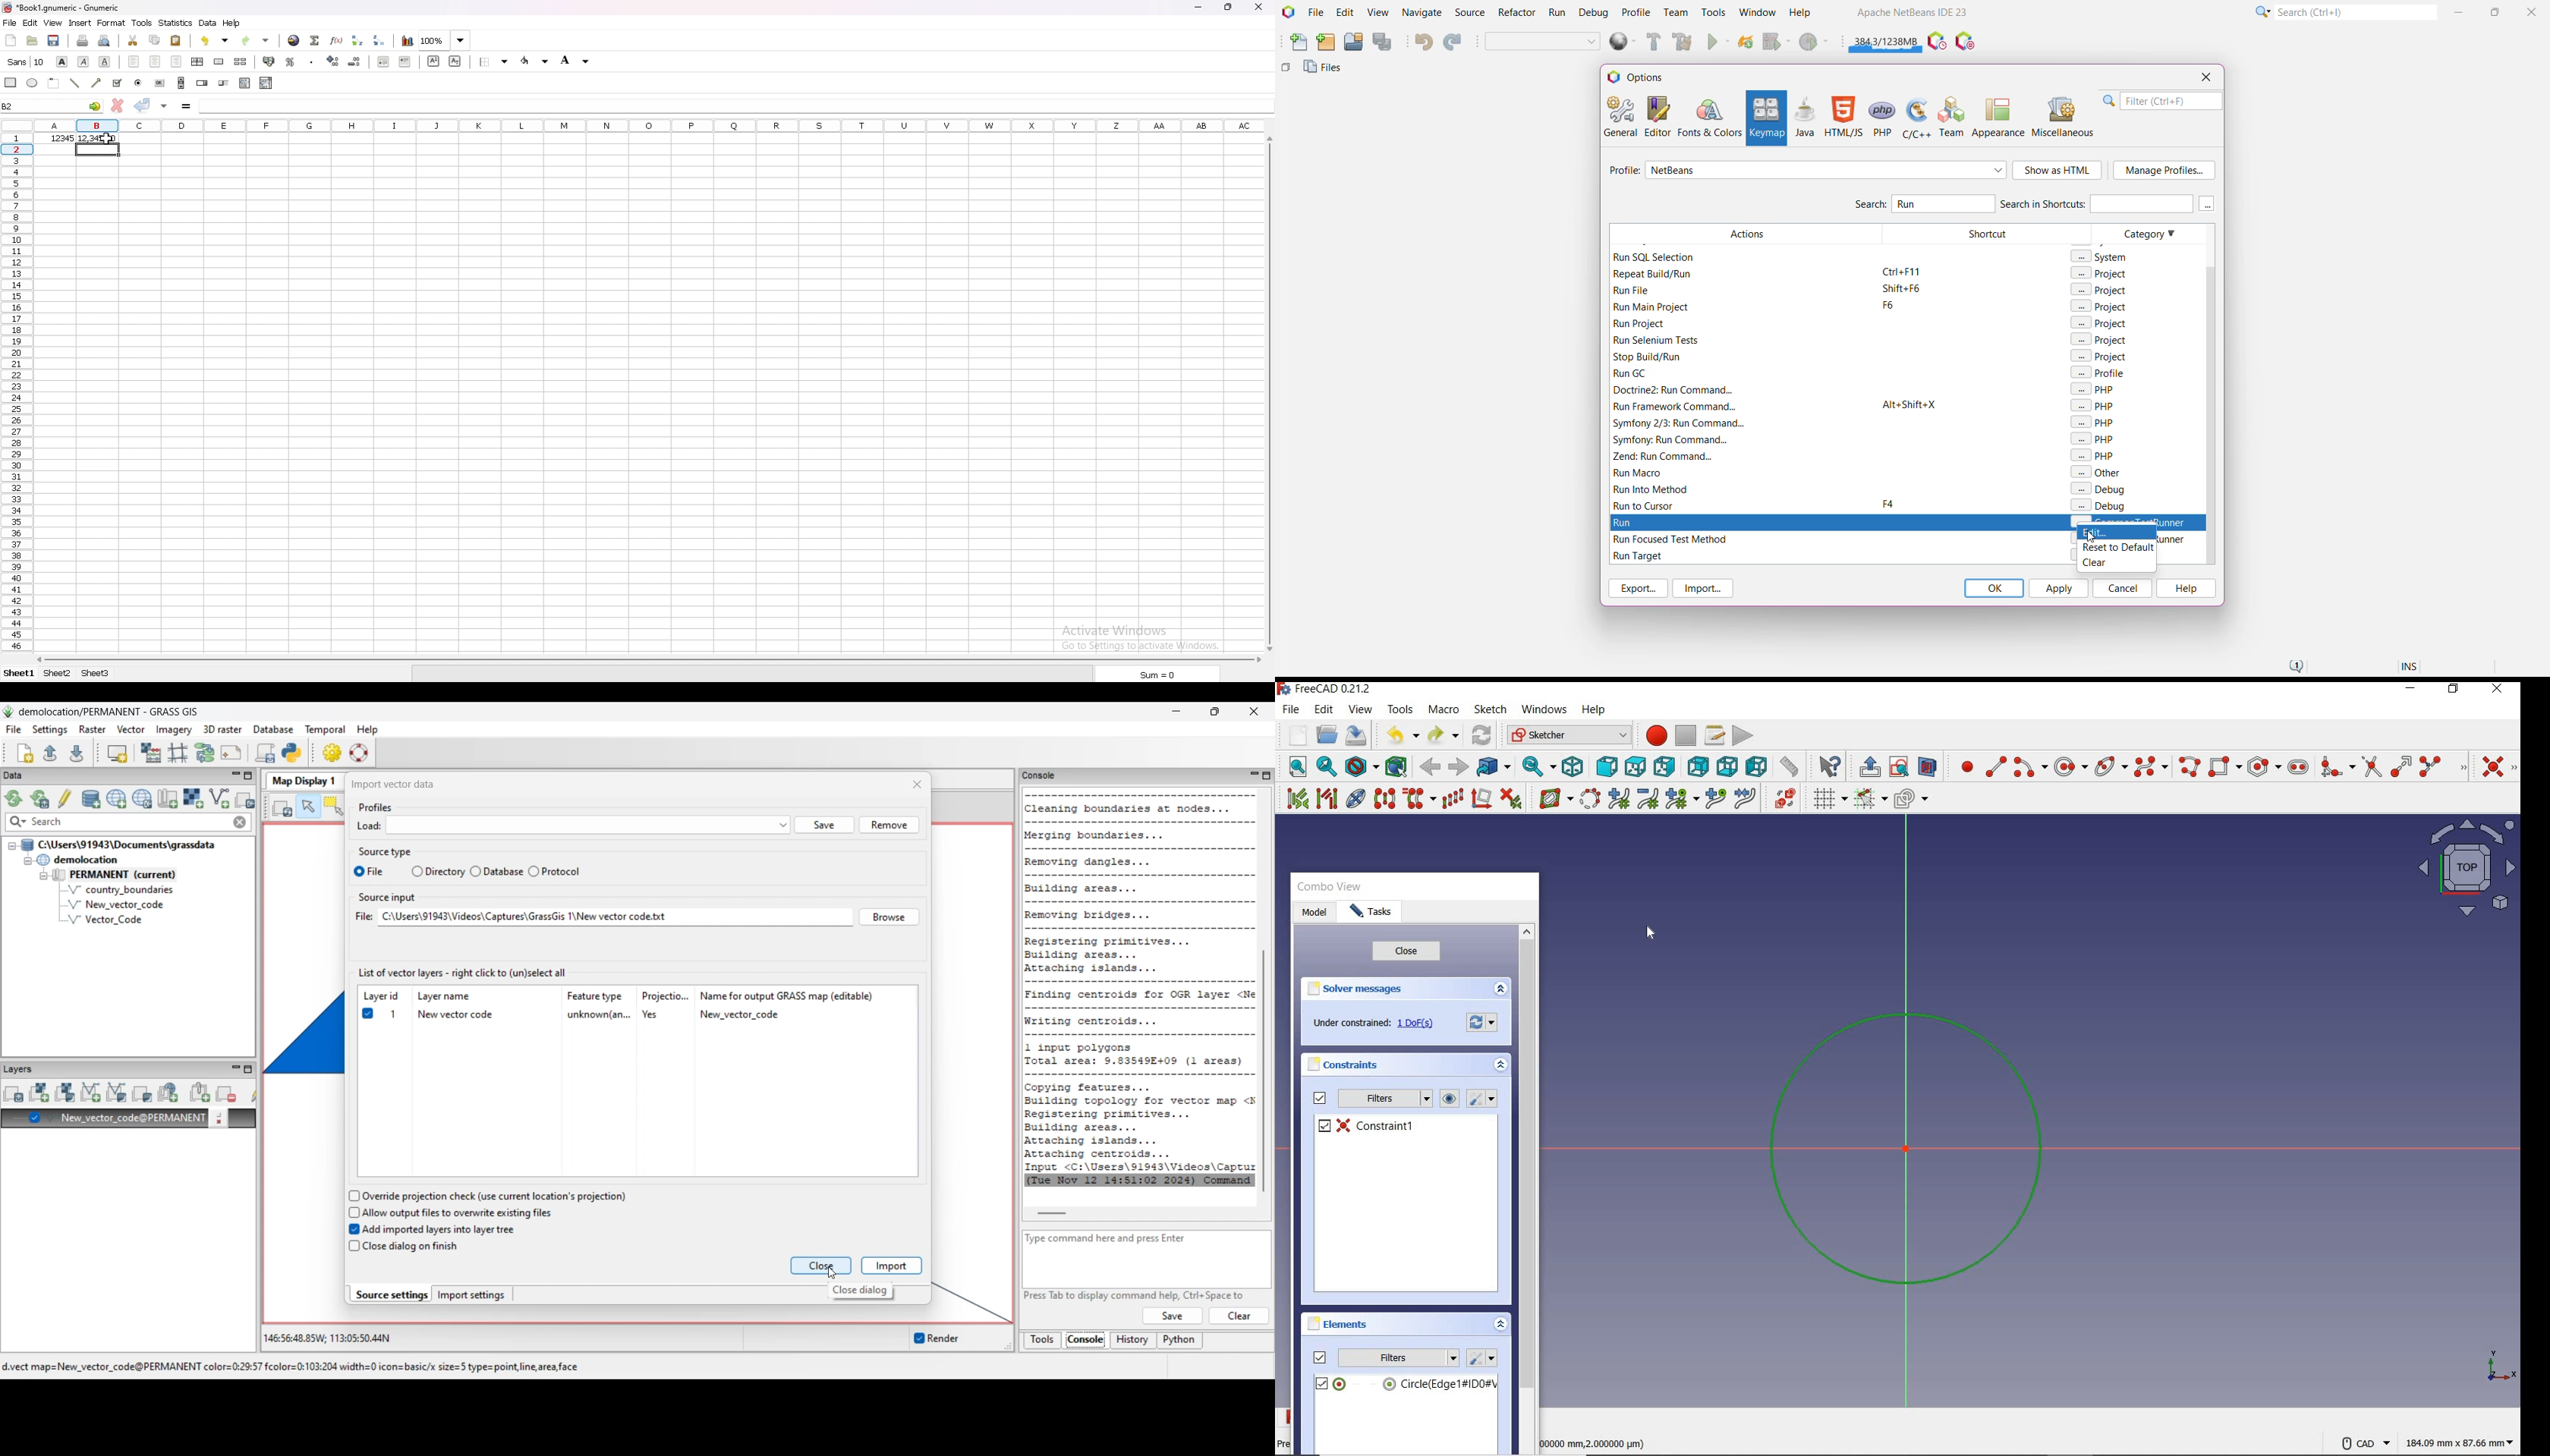 This screenshot has width=2576, height=1456. What do you see at coordinates (1201, 6) in the screenshot?
I see `minimize` at bounding box center [1201, 6].